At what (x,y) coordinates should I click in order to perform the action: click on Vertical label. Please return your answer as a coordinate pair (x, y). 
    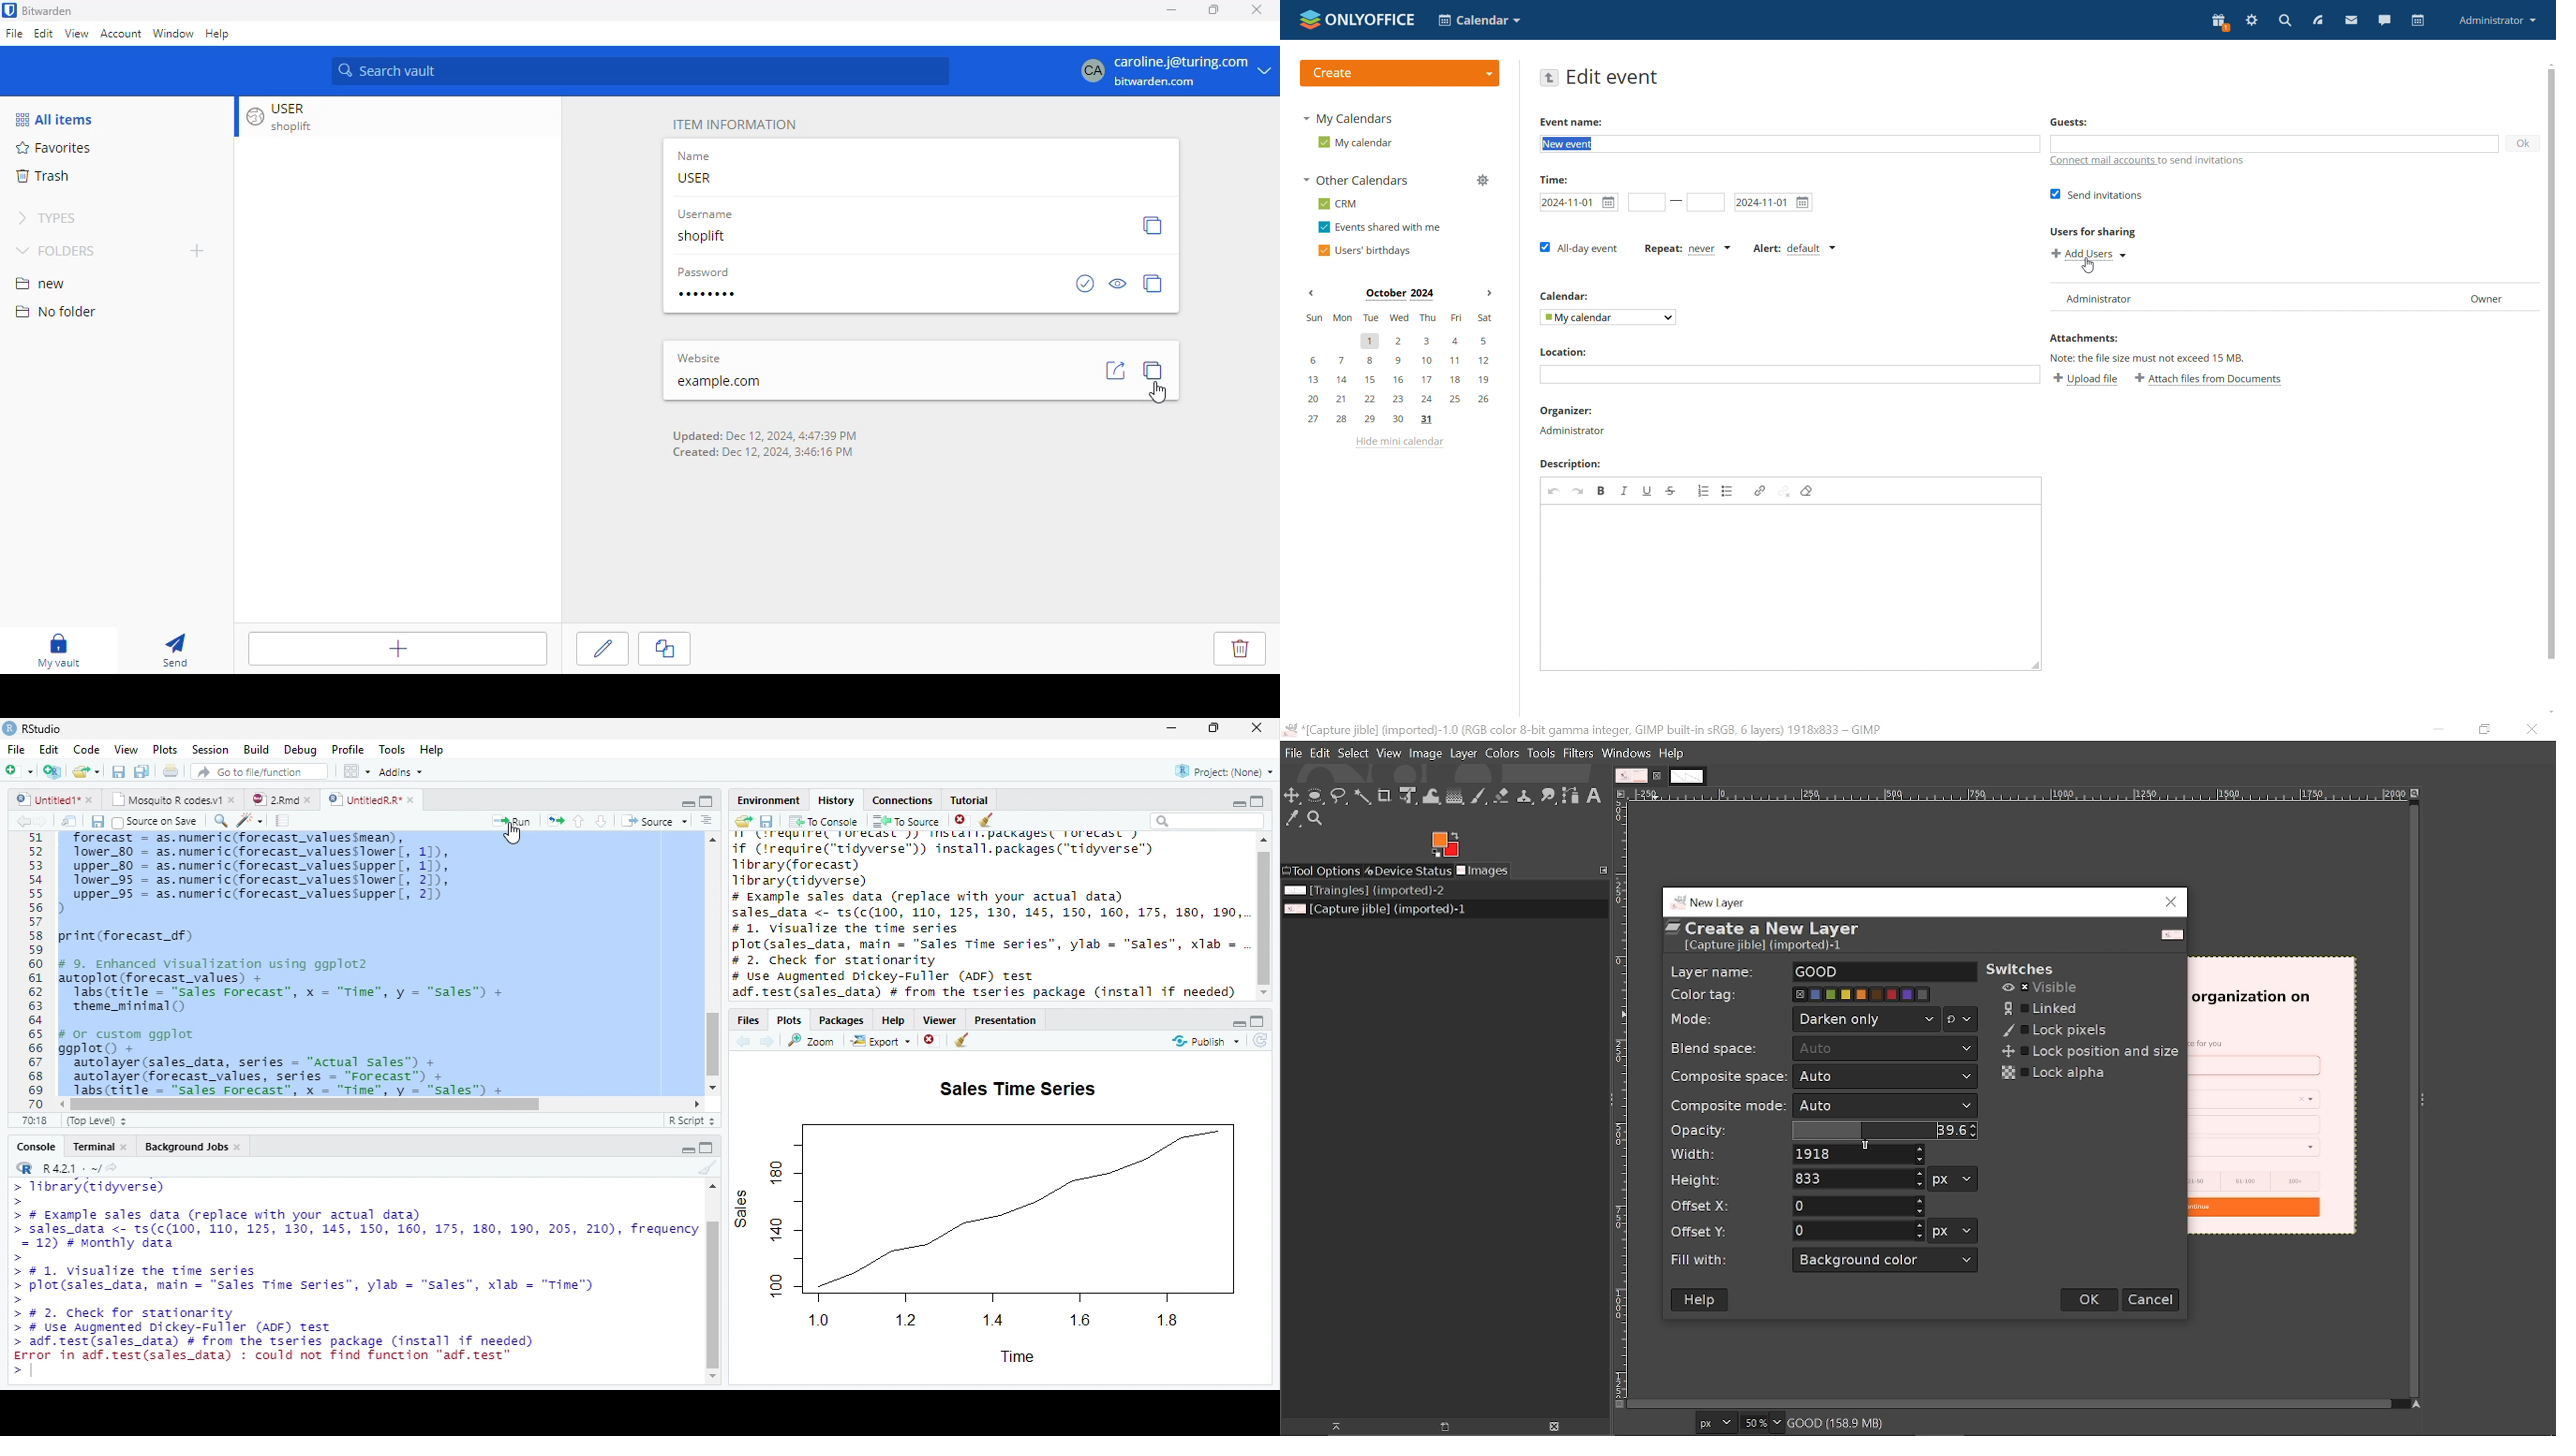
    Looking at the image, I should click on (1621, 1100).